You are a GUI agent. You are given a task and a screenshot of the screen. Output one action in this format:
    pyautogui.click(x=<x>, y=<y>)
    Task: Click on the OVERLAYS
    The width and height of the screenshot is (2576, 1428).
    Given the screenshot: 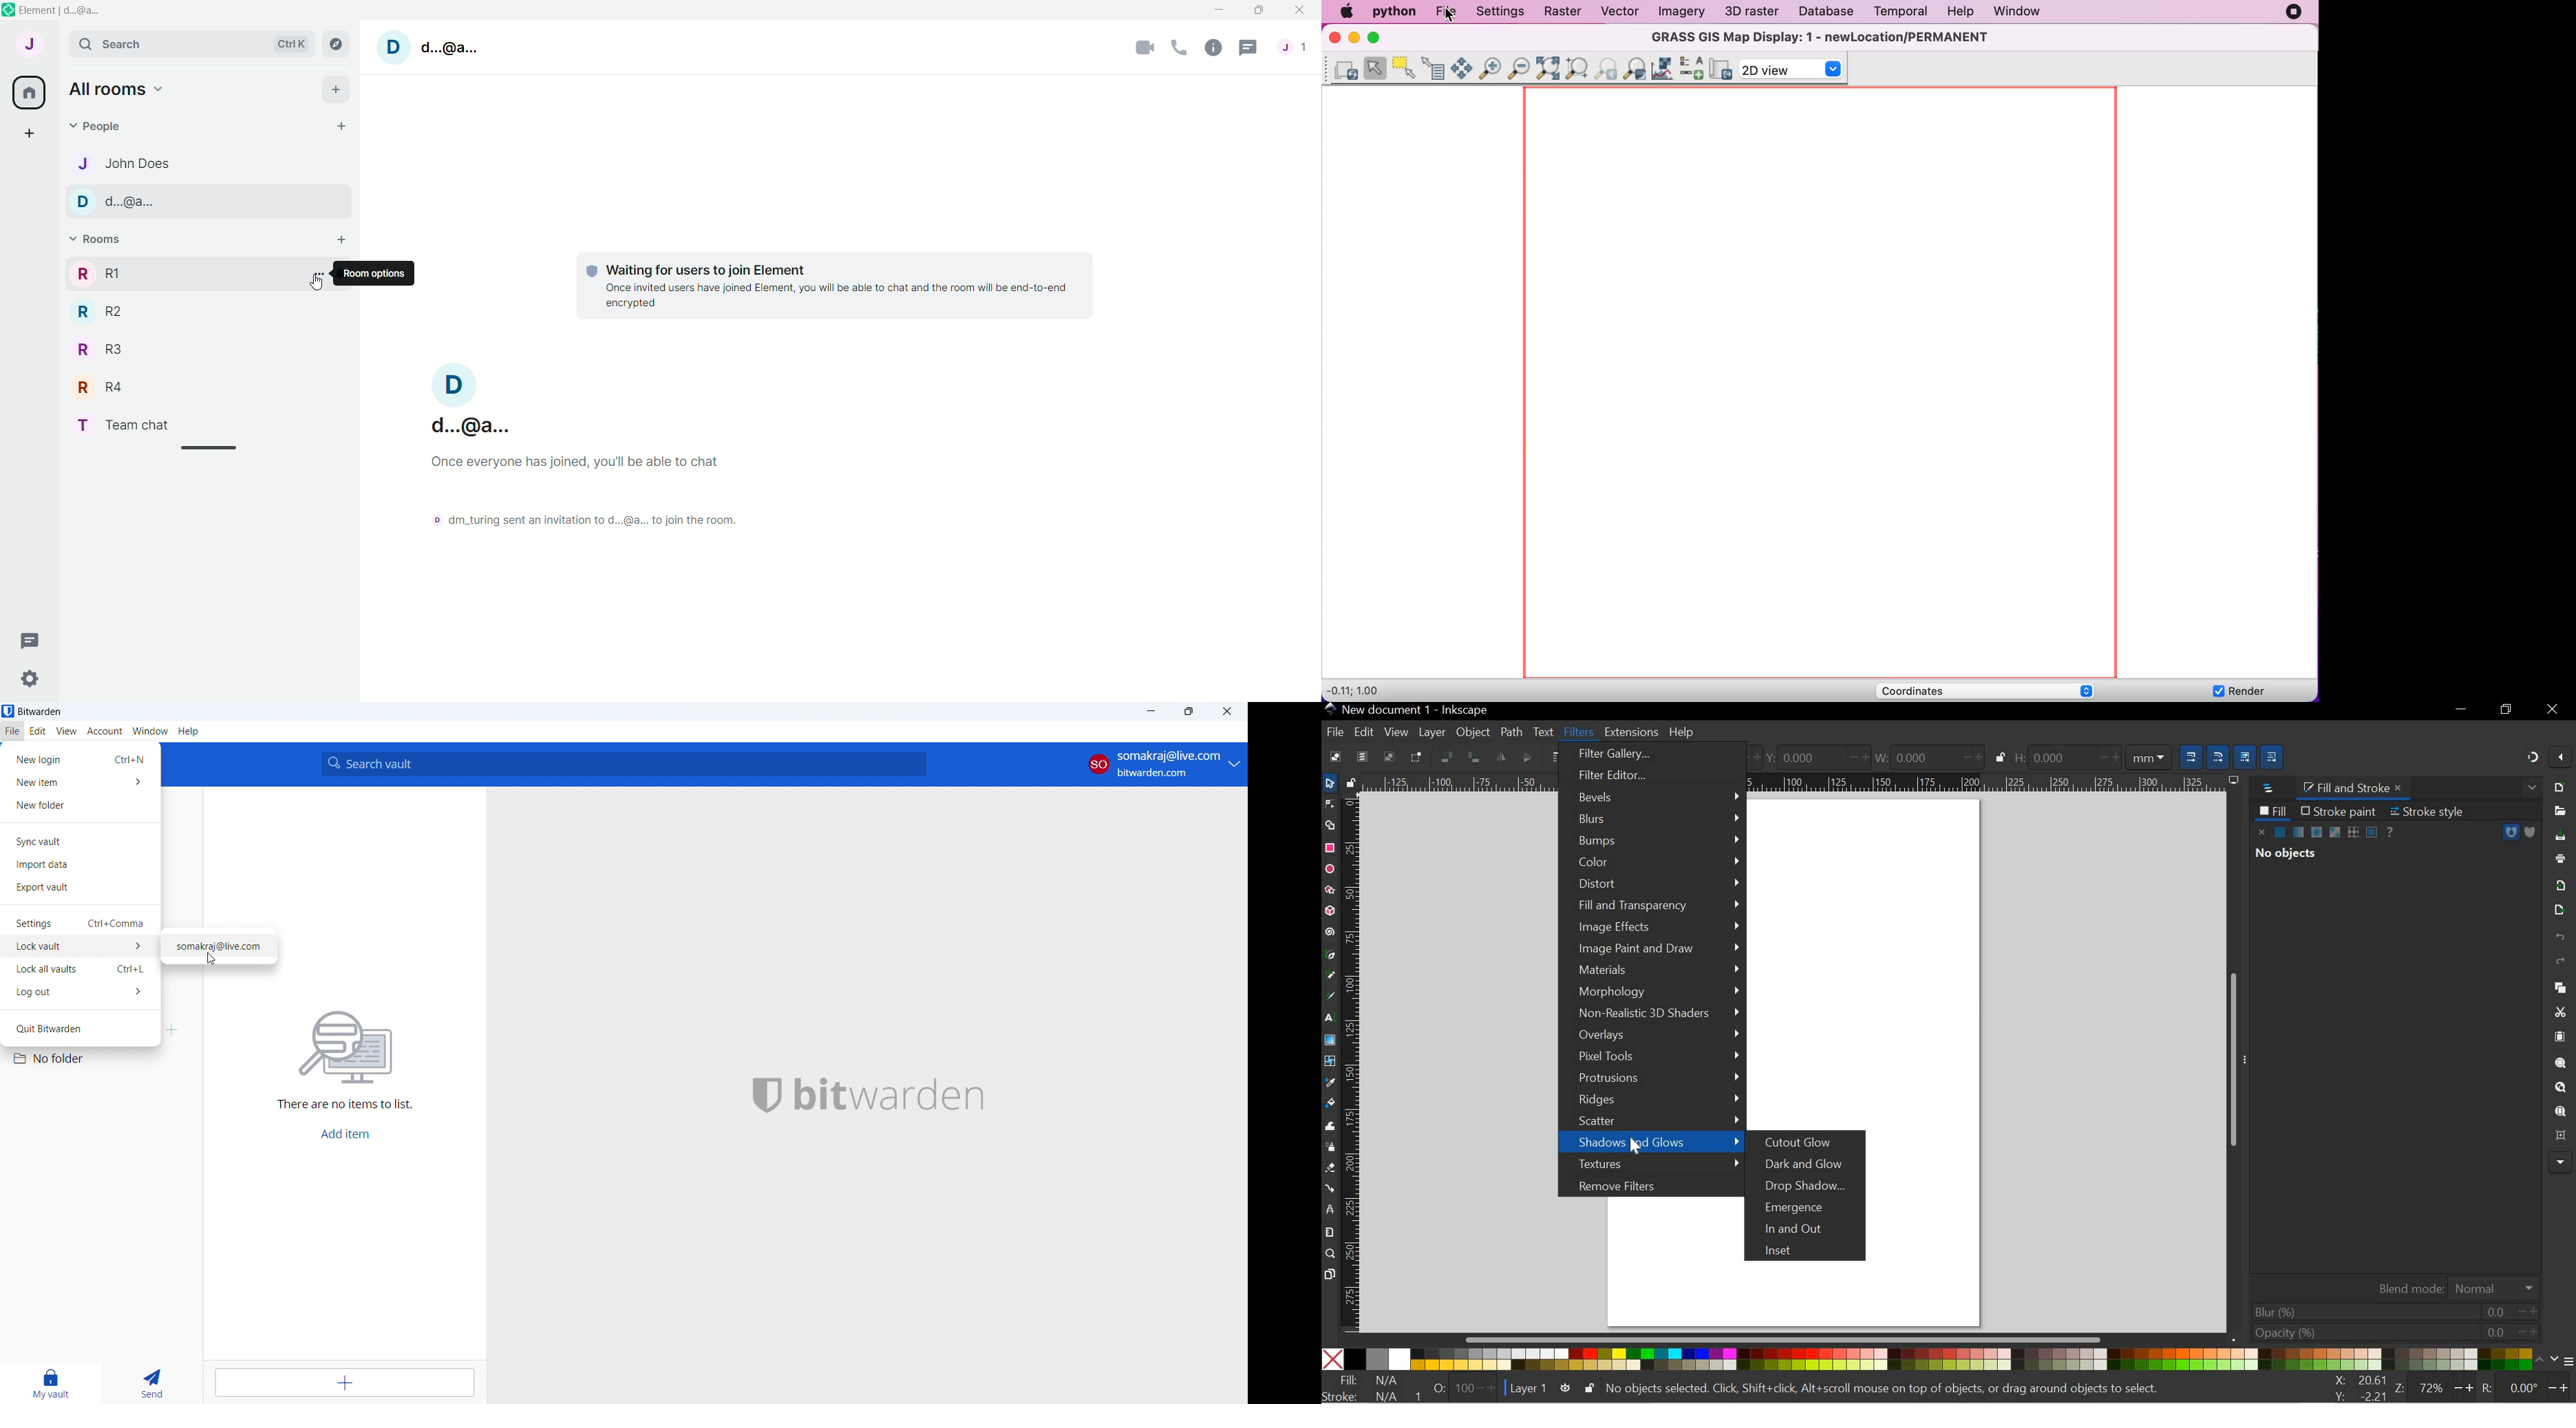 What is the action you would take?
    pyautogui.click(x=1654, y=1035)
    